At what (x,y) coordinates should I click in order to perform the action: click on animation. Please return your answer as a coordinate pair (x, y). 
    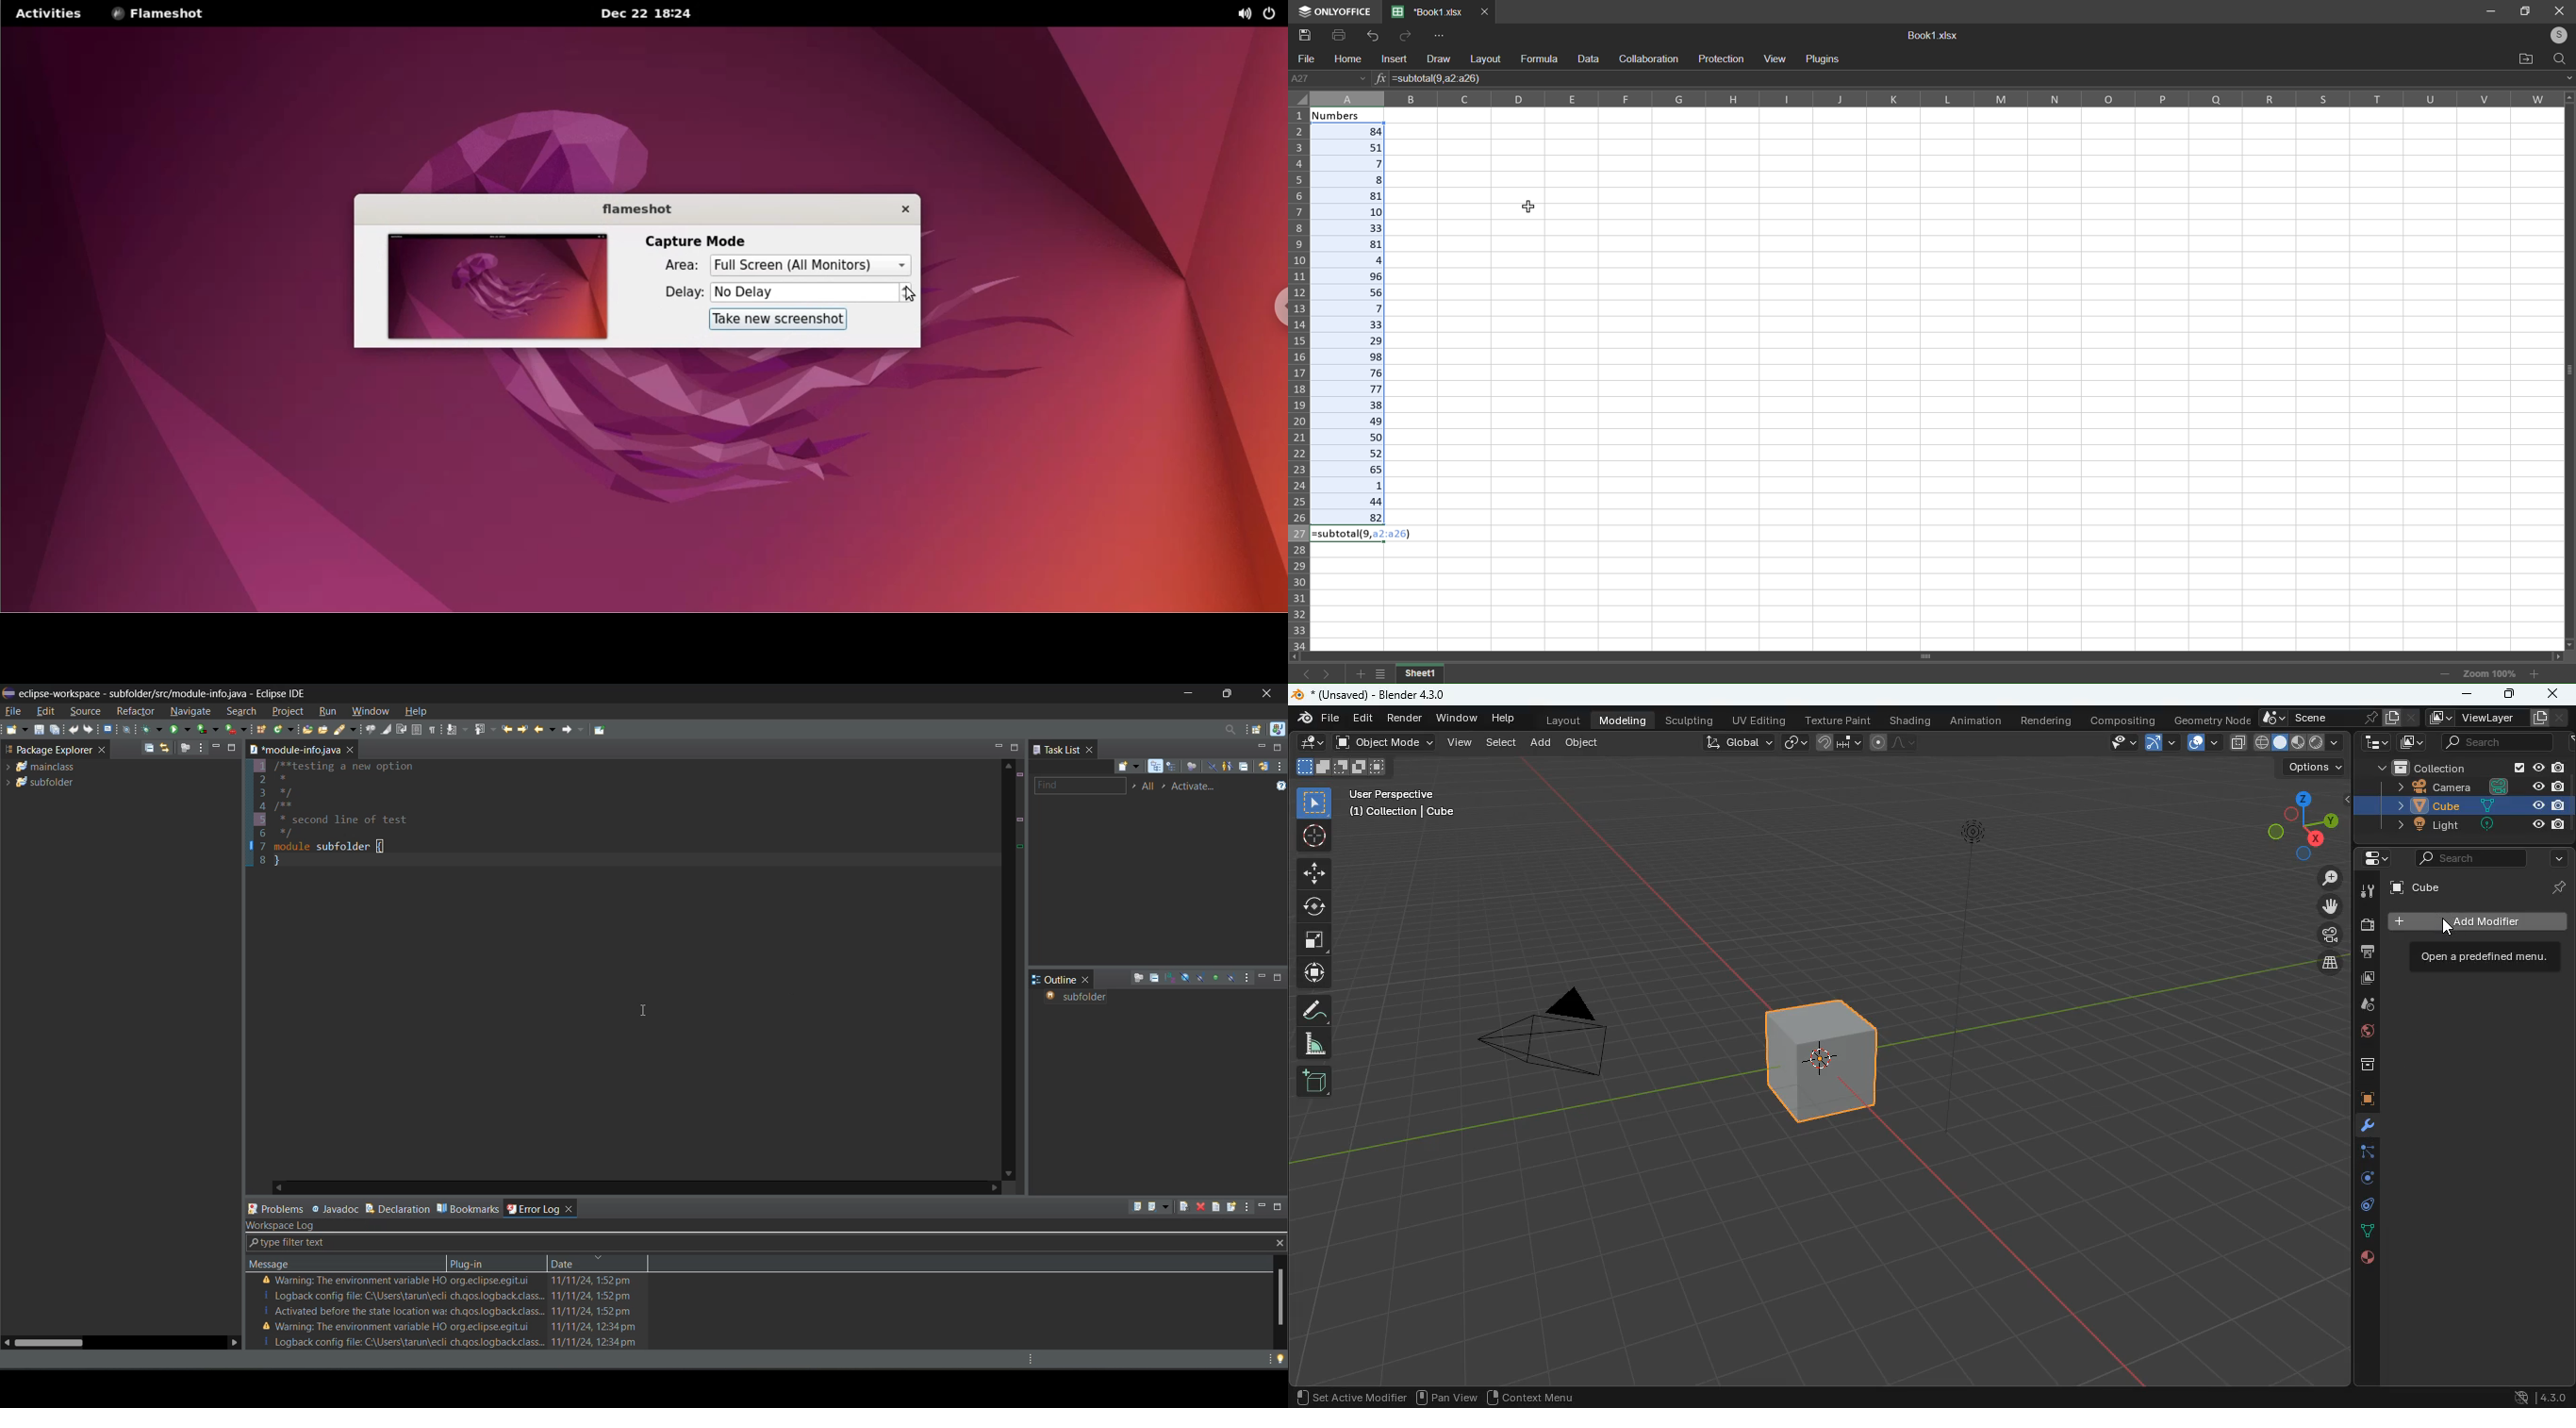
    Looking at the image, I should click on (1976, 723).